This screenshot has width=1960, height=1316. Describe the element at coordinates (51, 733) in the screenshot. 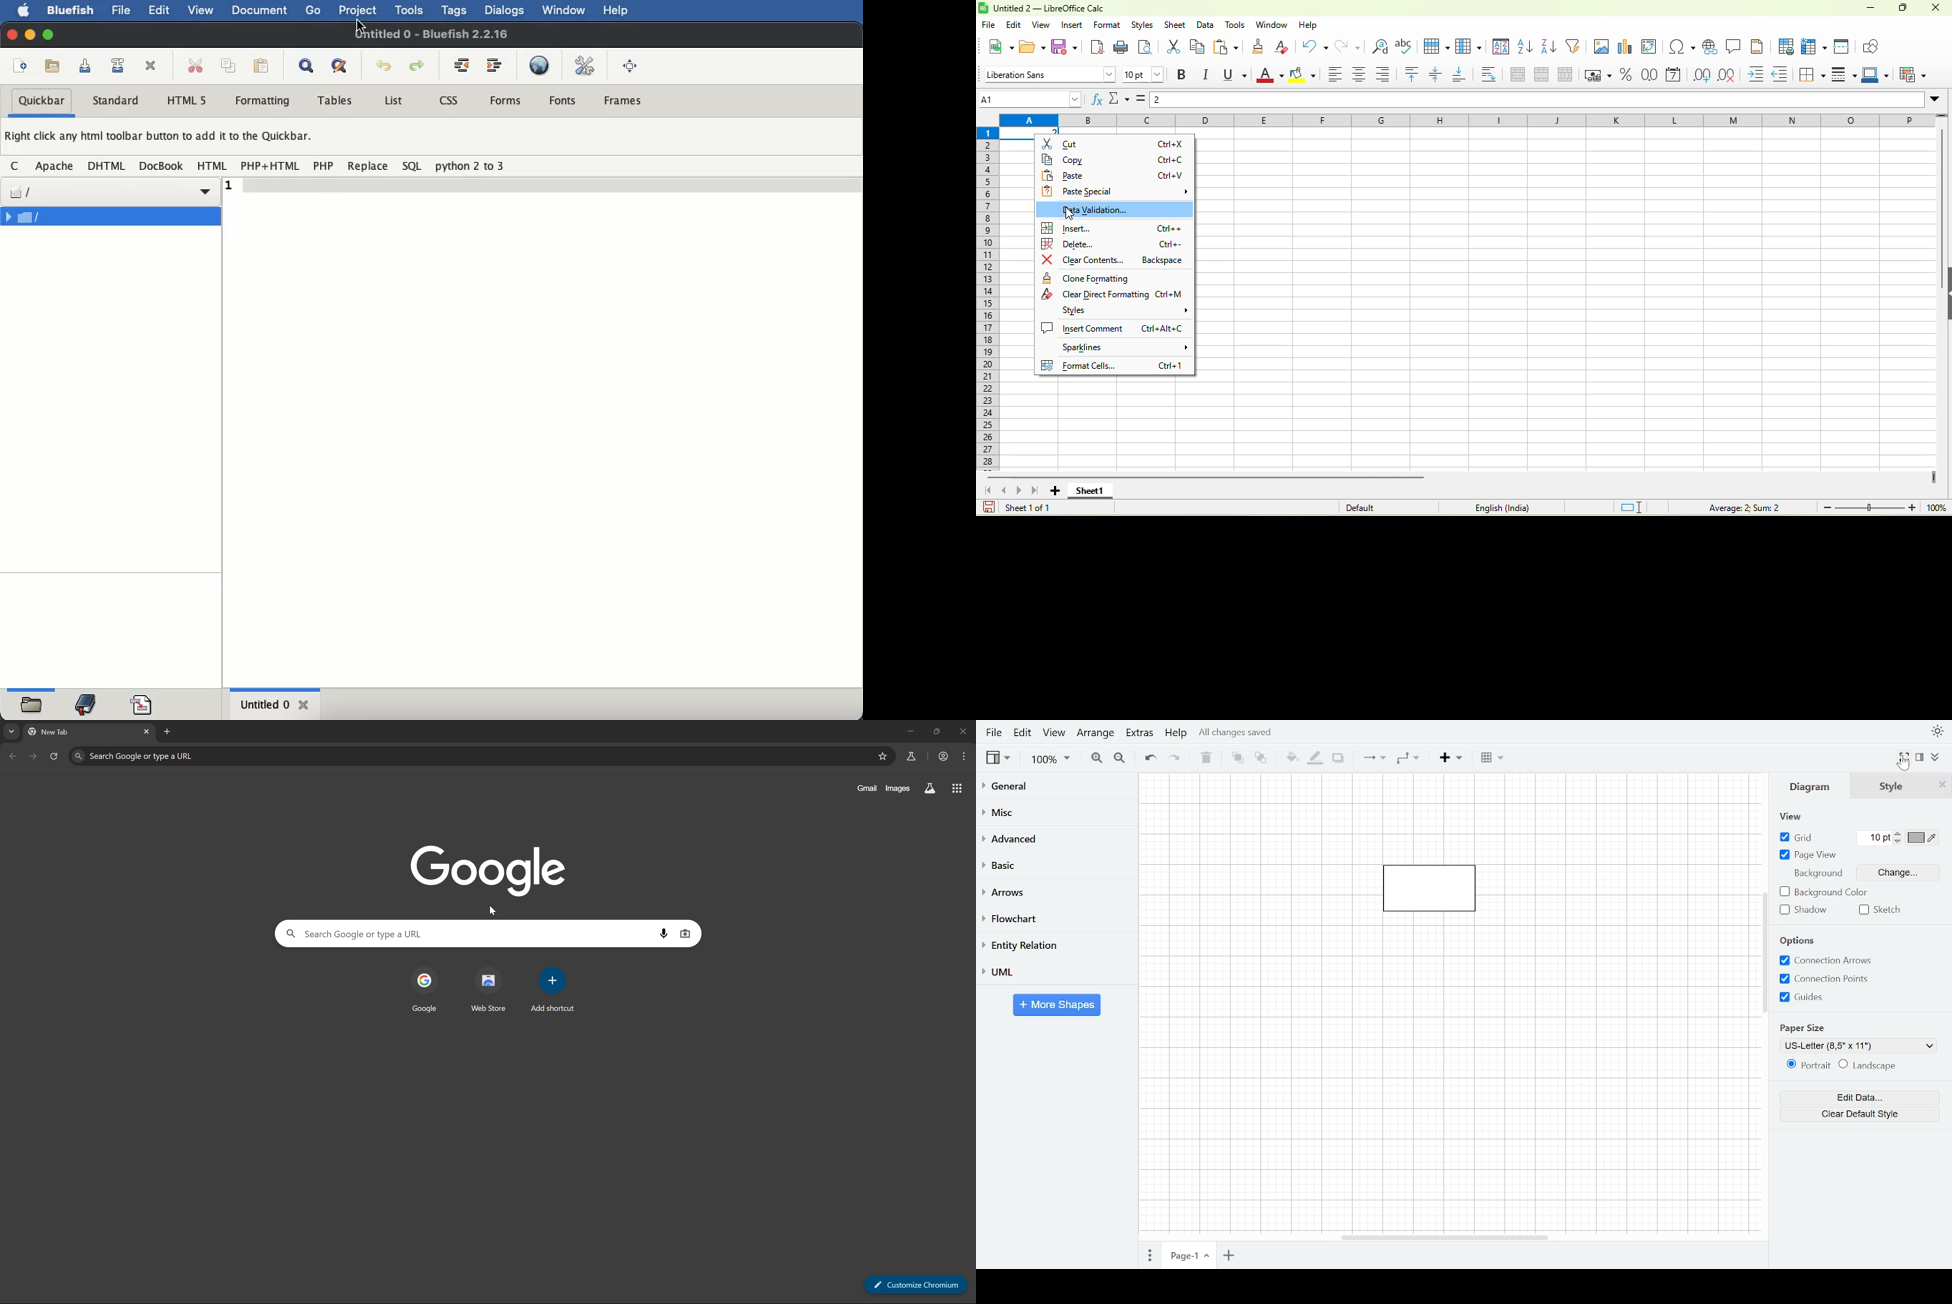

I see `new tab` at that location.